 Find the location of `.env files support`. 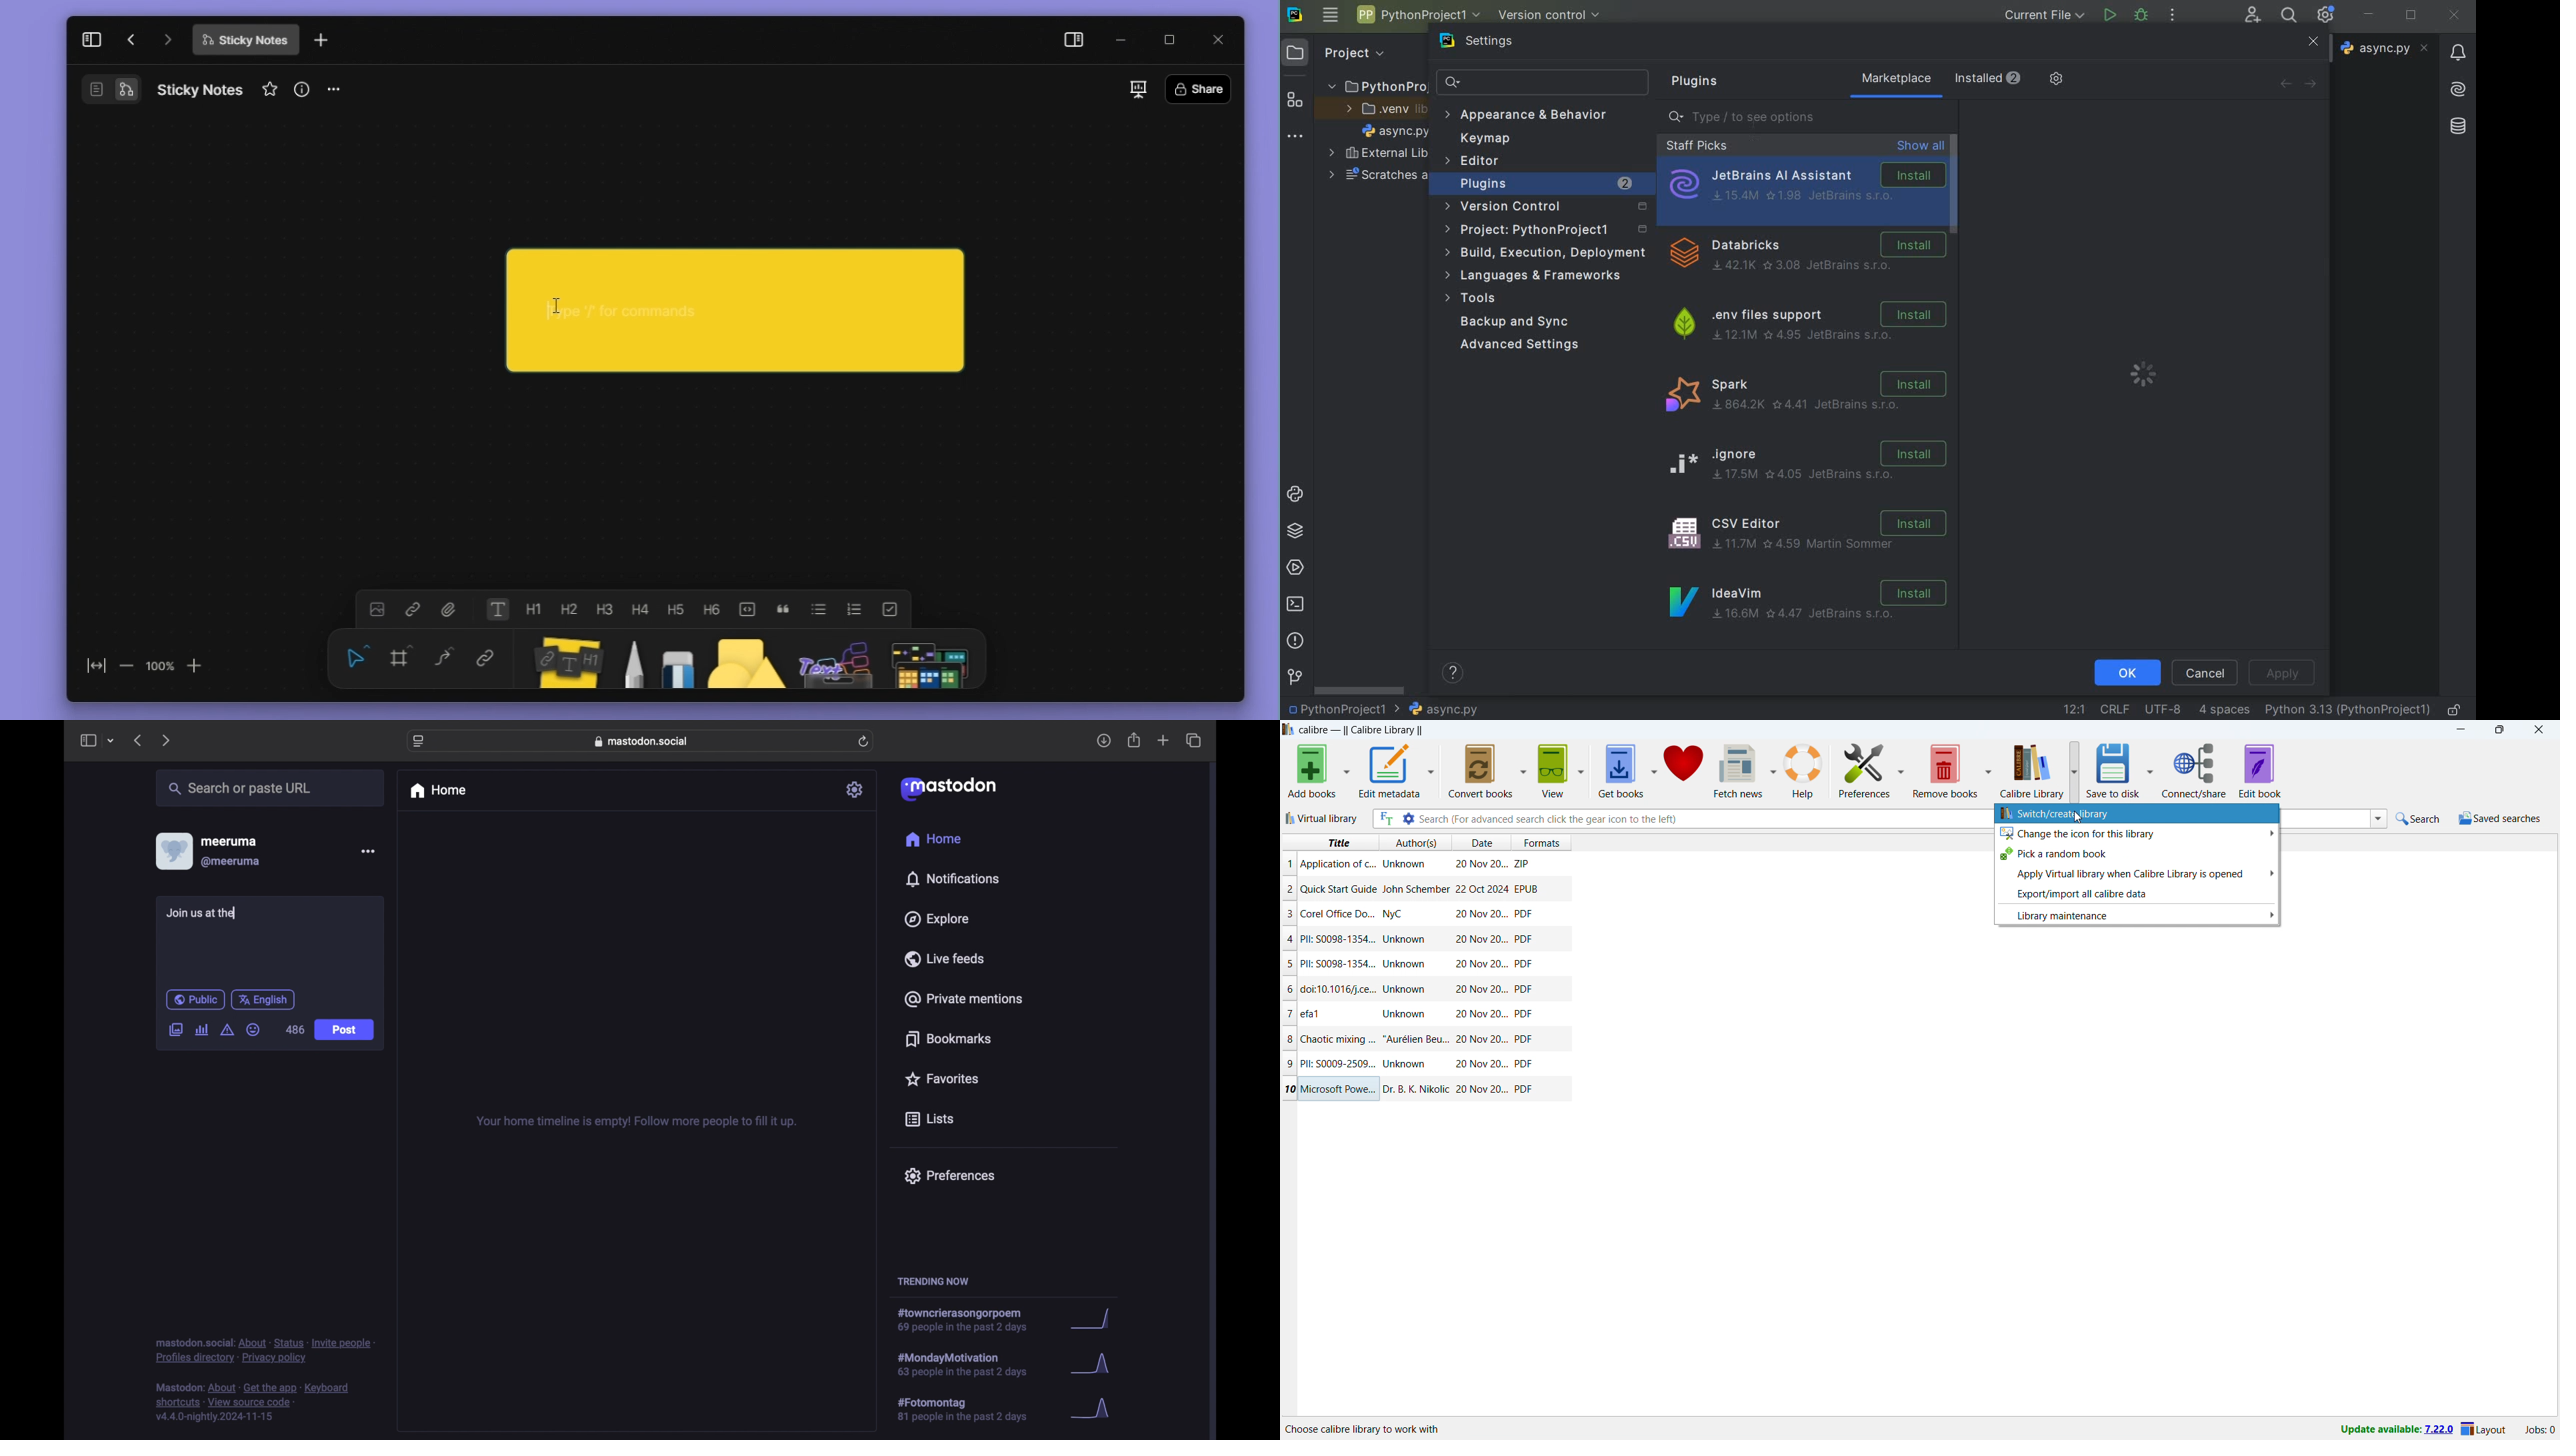

.env files support is located at coordinates (1806, 322).